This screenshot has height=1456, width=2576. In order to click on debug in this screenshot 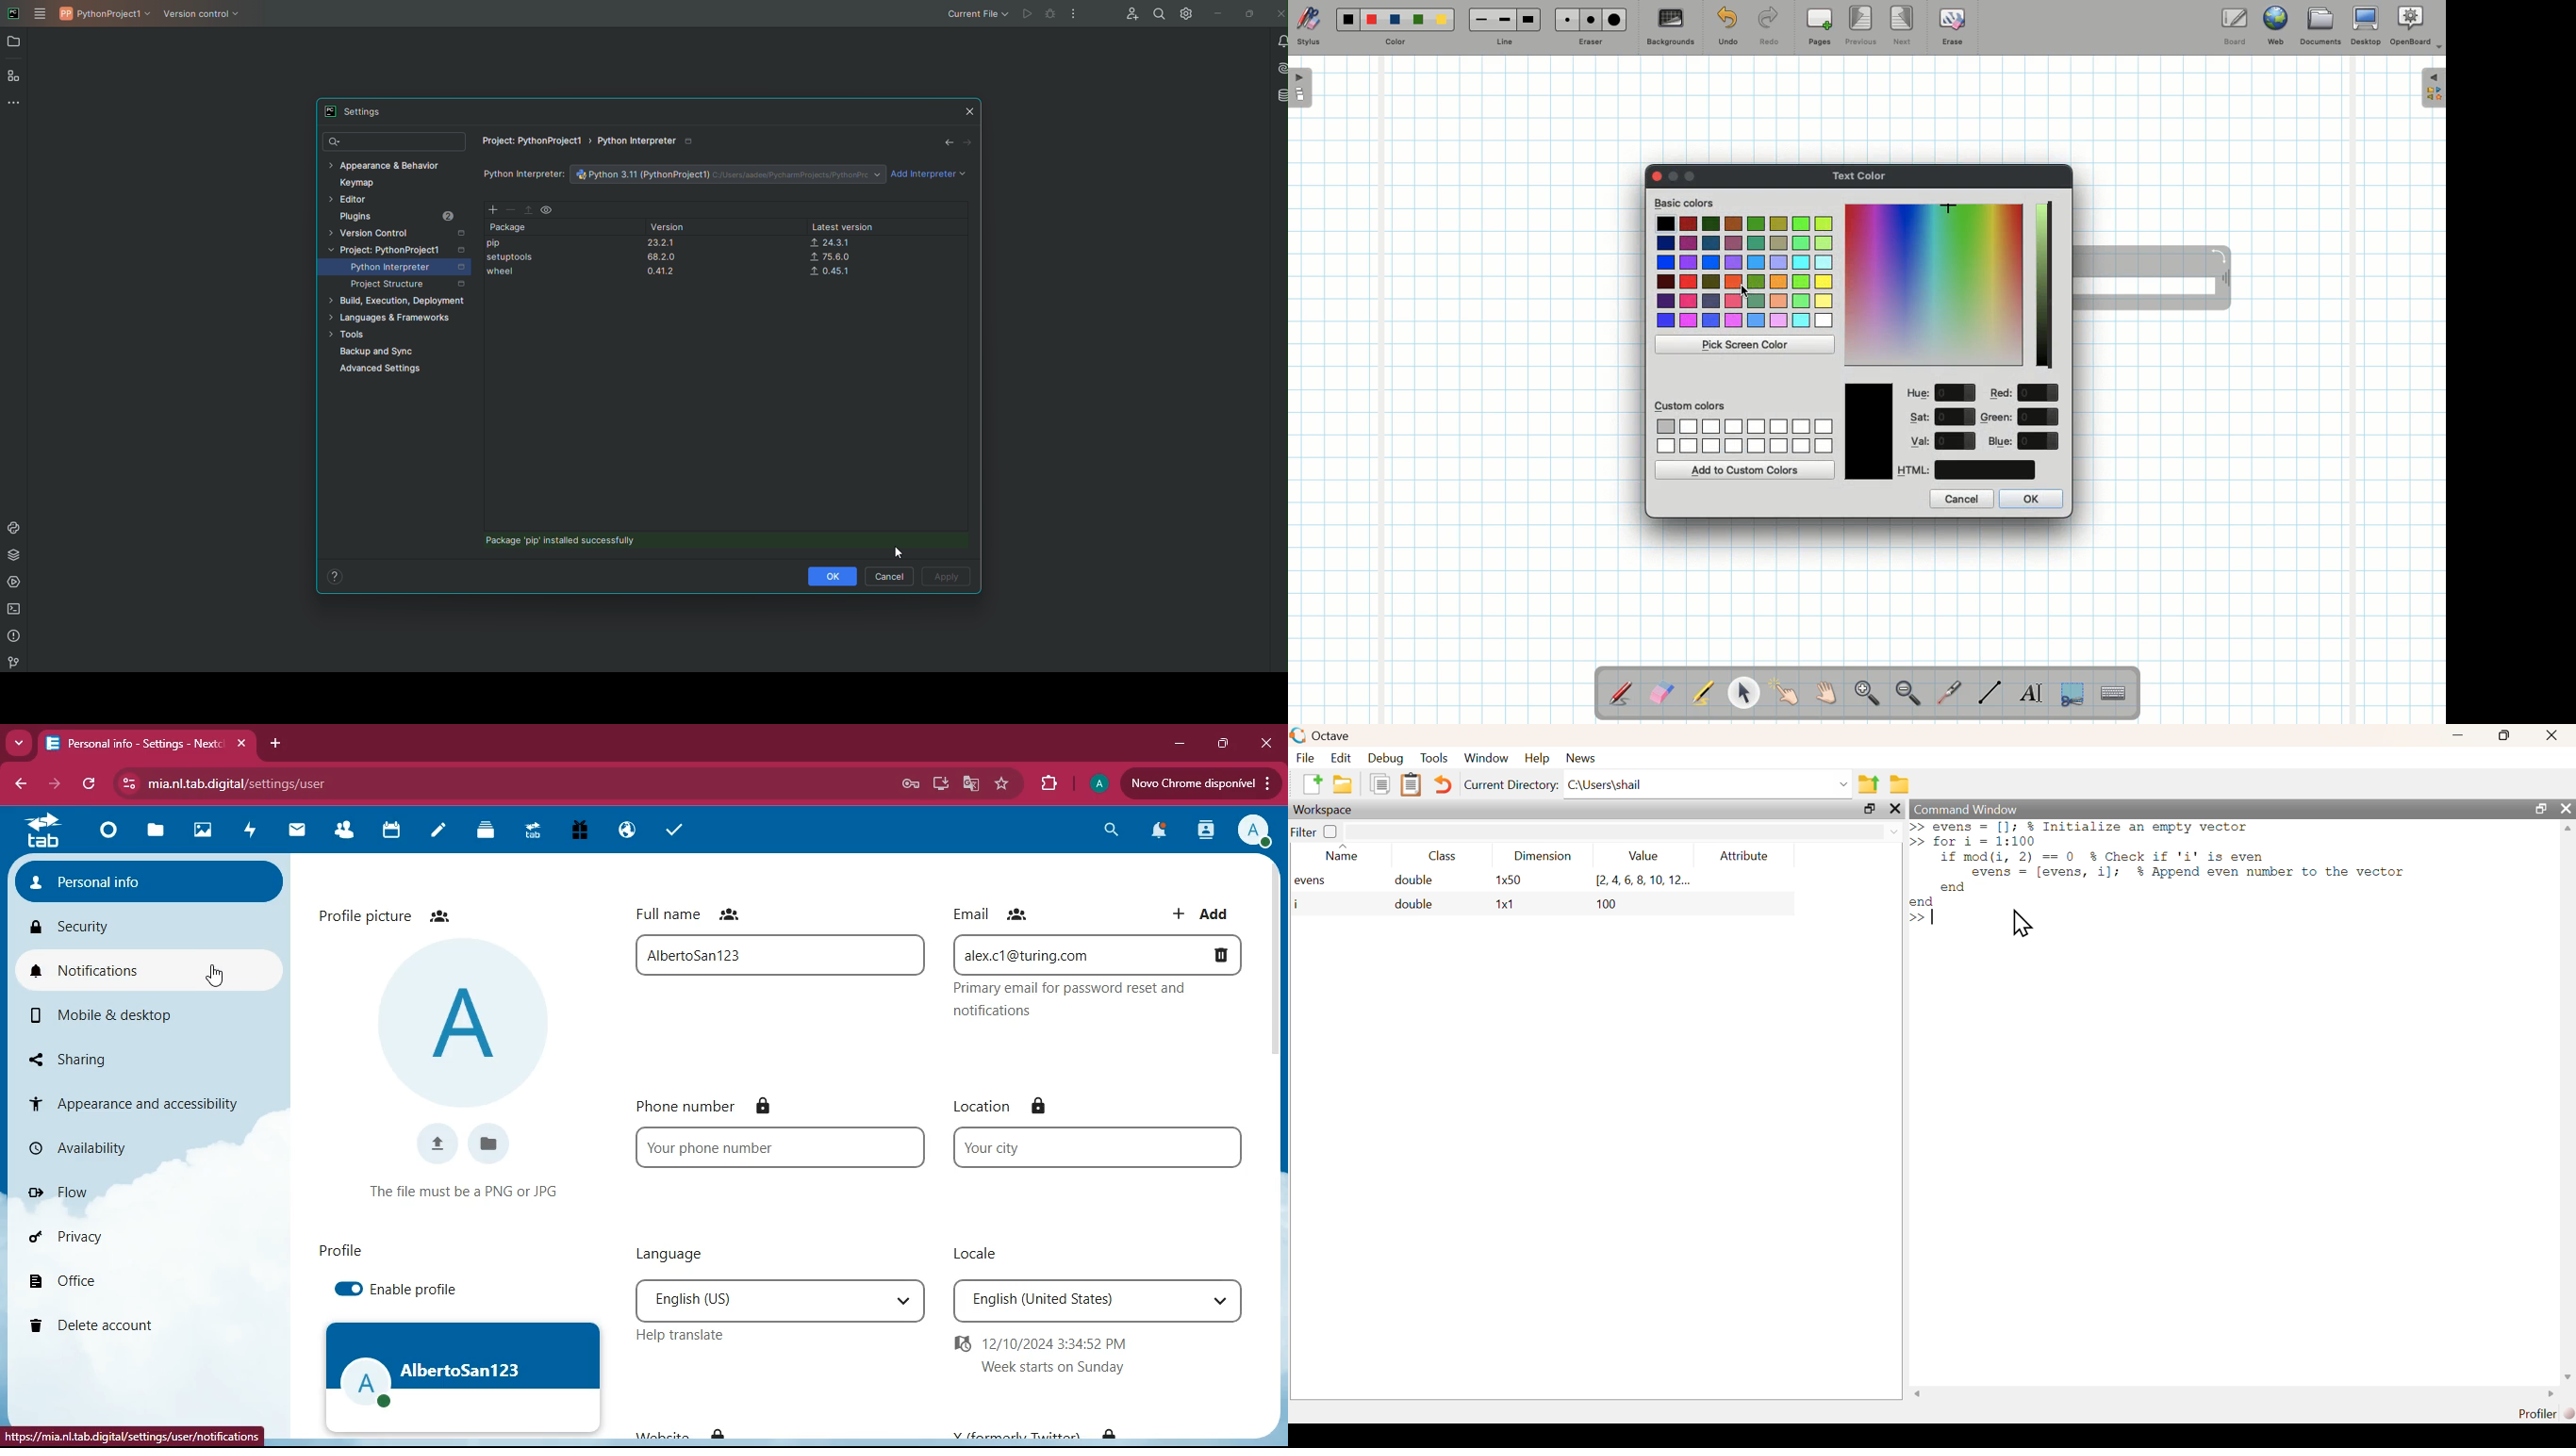, I will do `click(1388, 758)`.